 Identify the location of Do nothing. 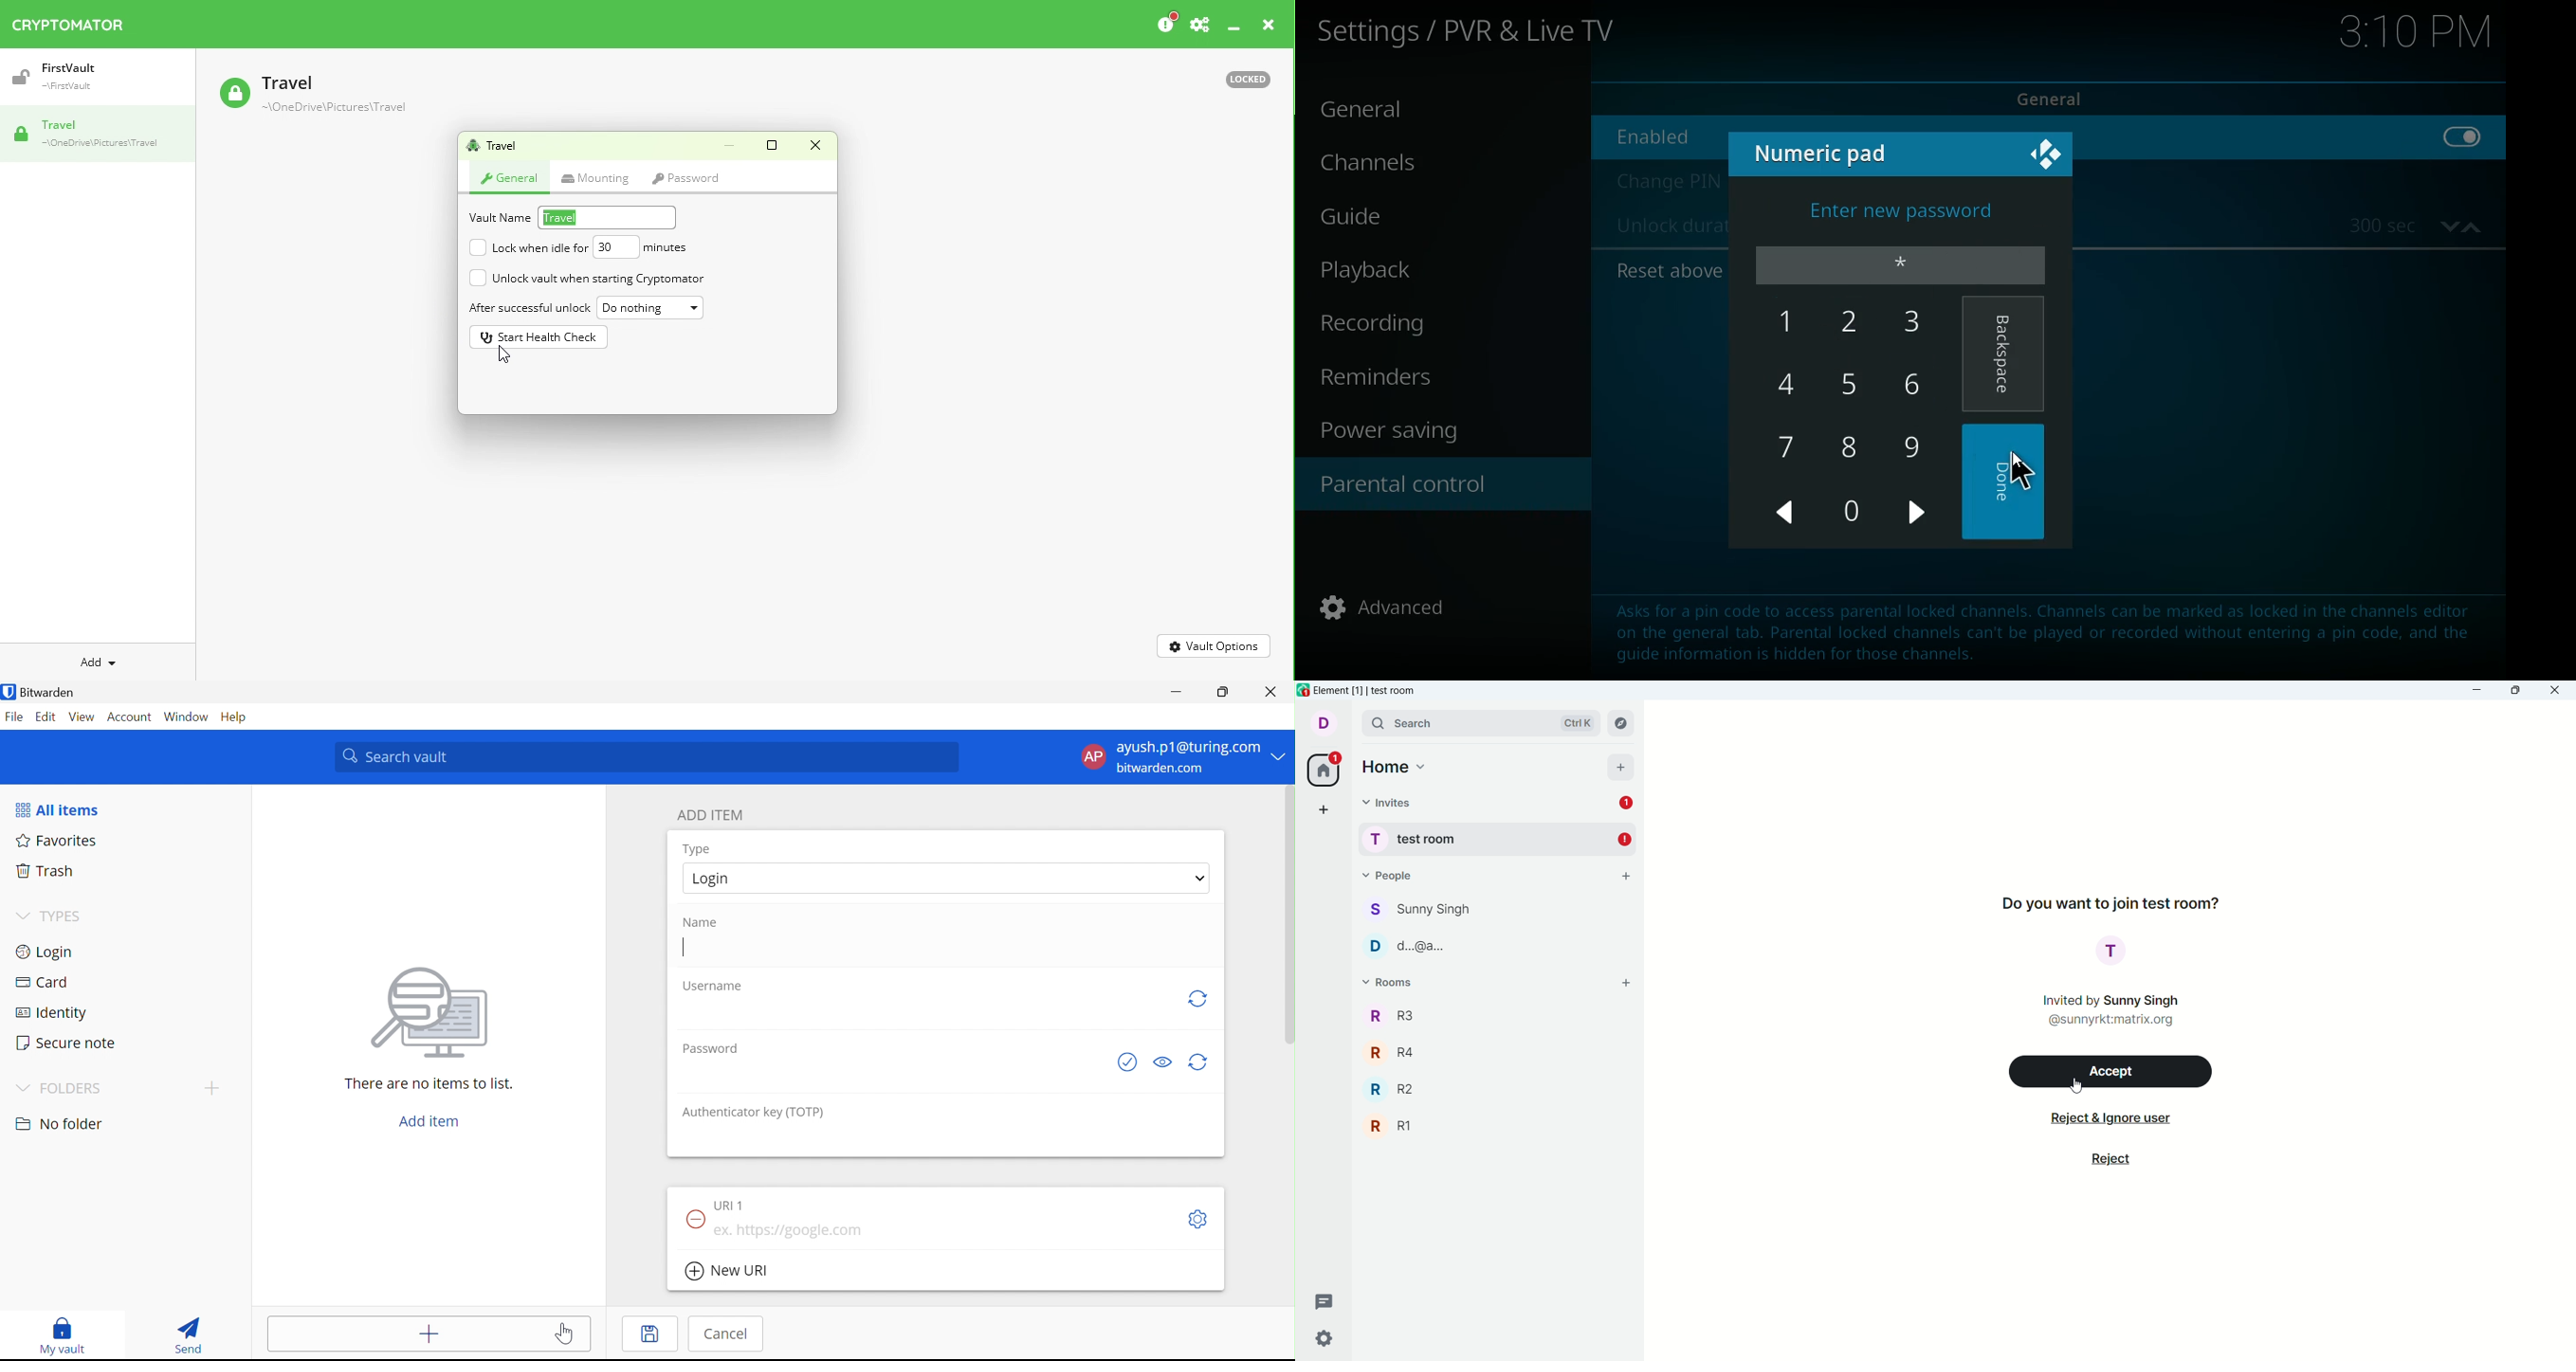
(650, 307).